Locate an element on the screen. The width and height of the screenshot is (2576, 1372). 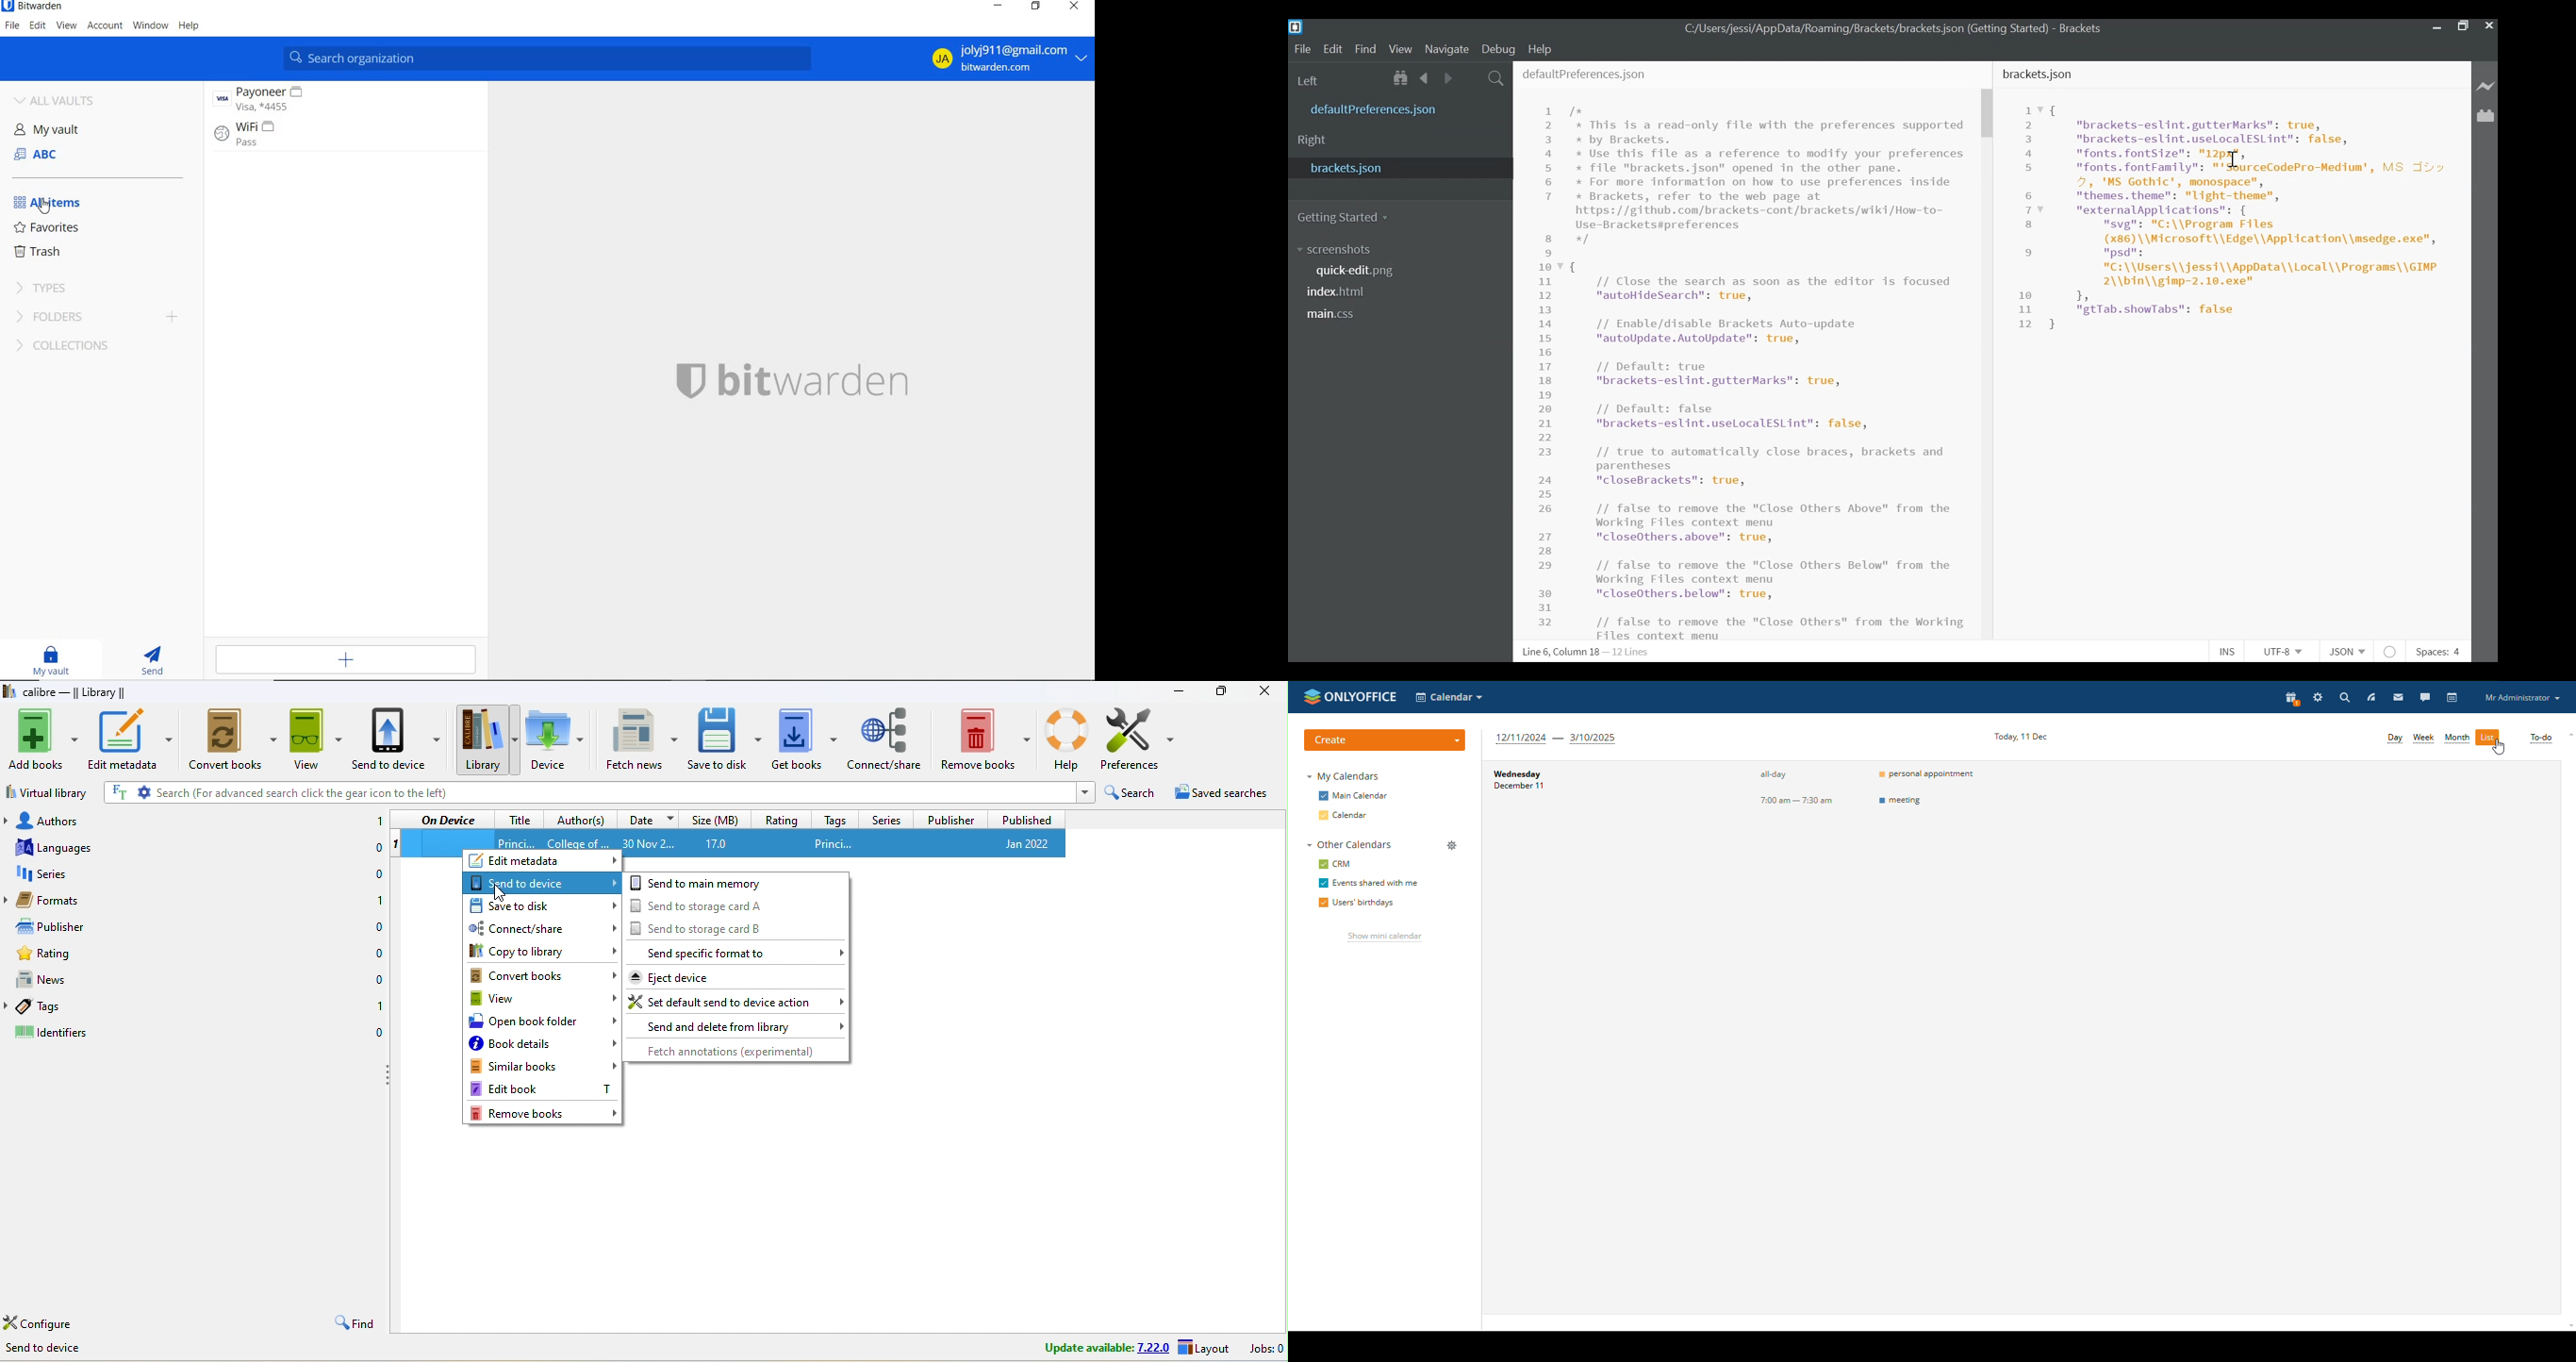
EDIT is located at coordinates (38, 27).